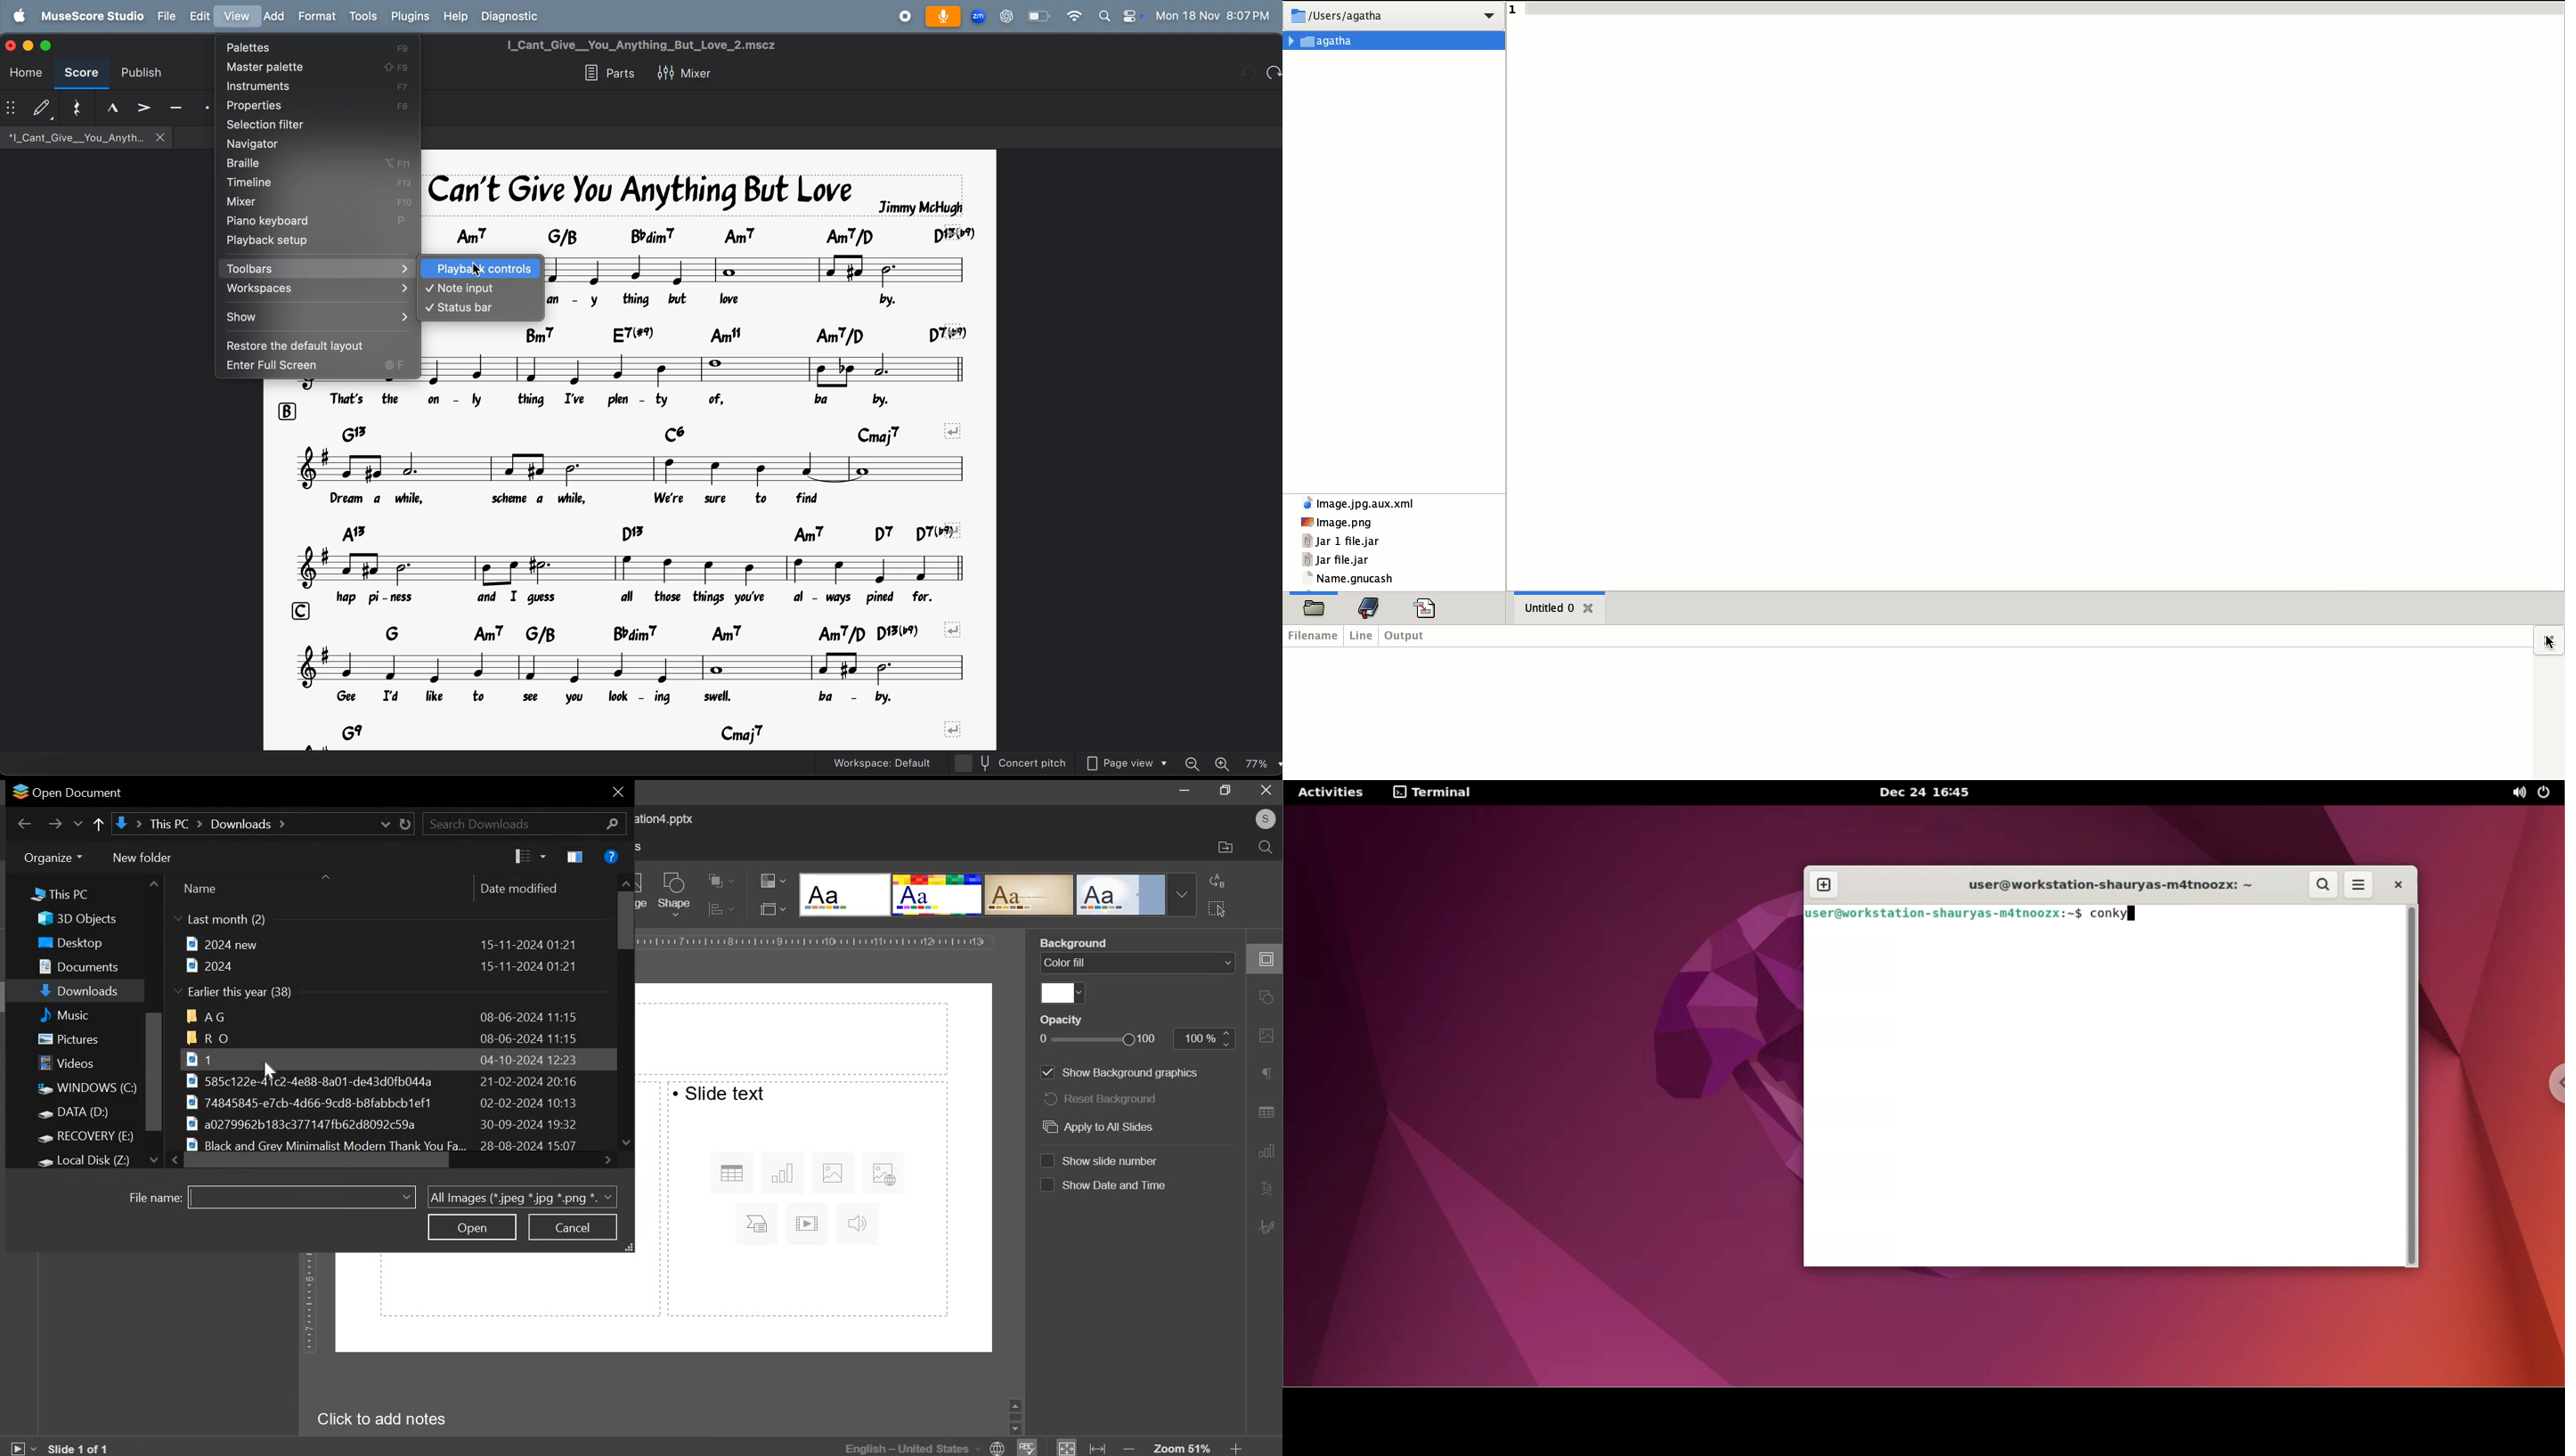  I want to click on new folder, so click(143, 857).